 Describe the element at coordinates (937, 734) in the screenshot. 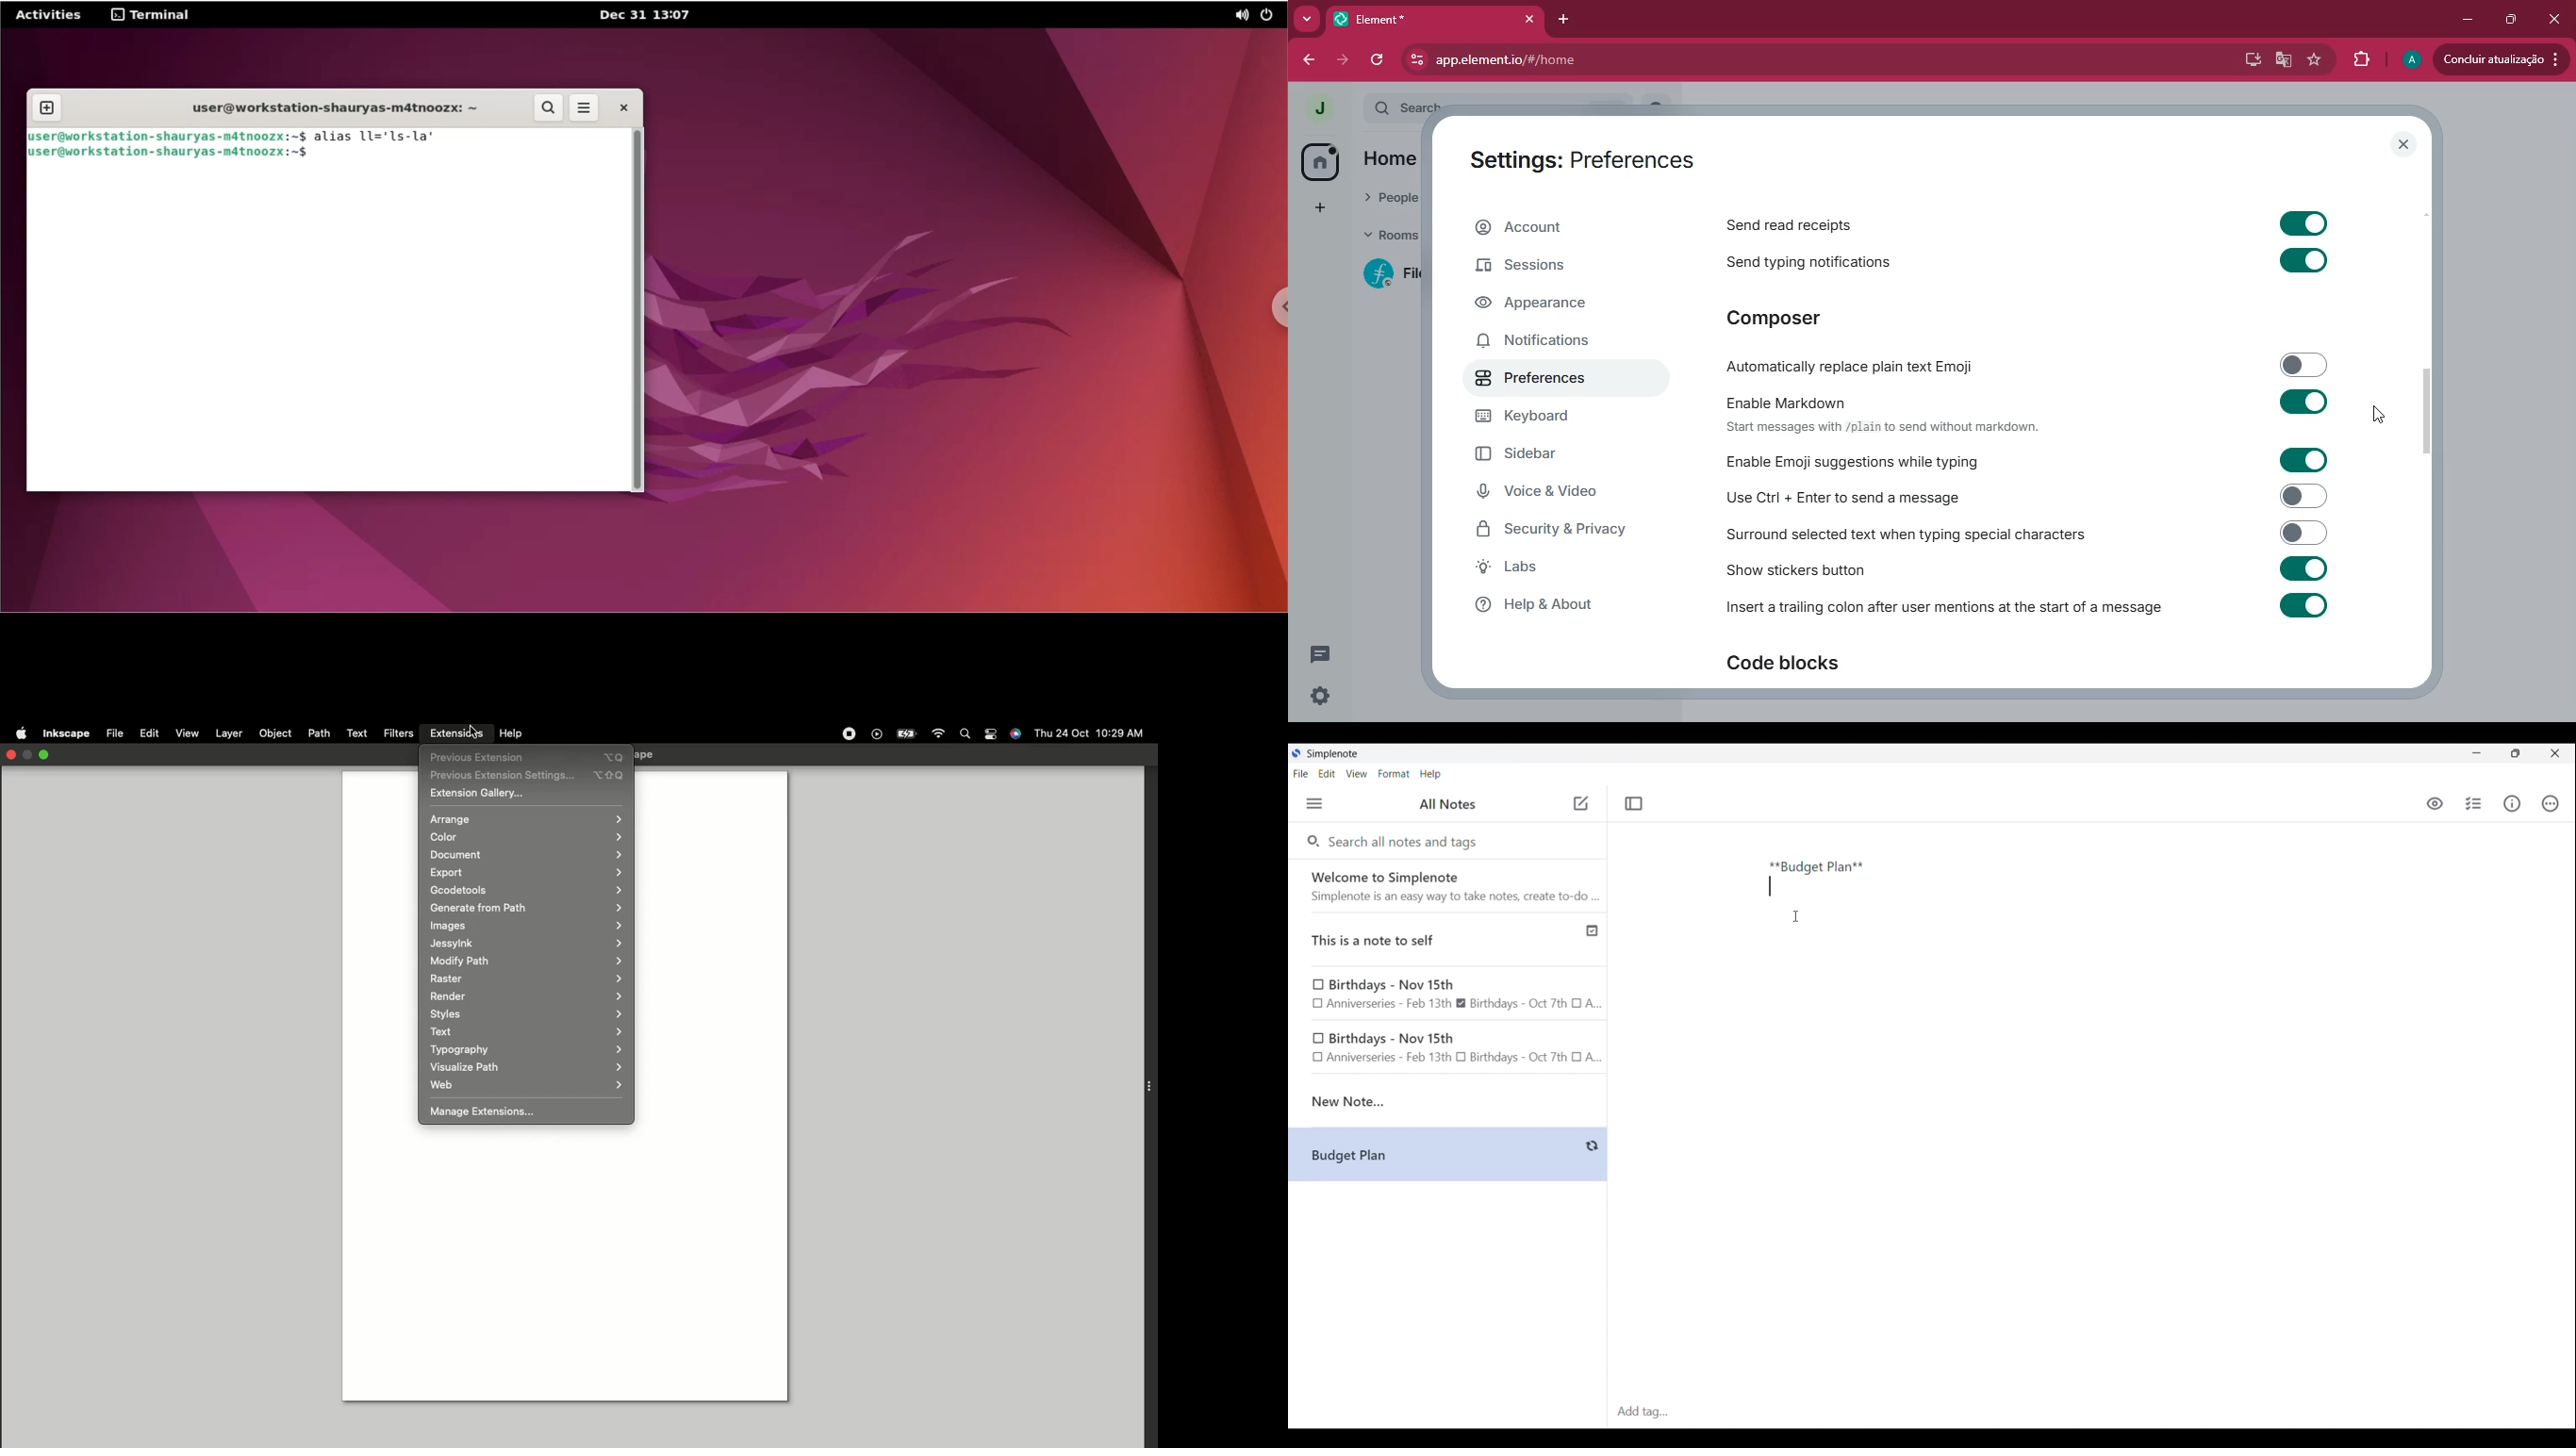

I see `Internet` at that location.